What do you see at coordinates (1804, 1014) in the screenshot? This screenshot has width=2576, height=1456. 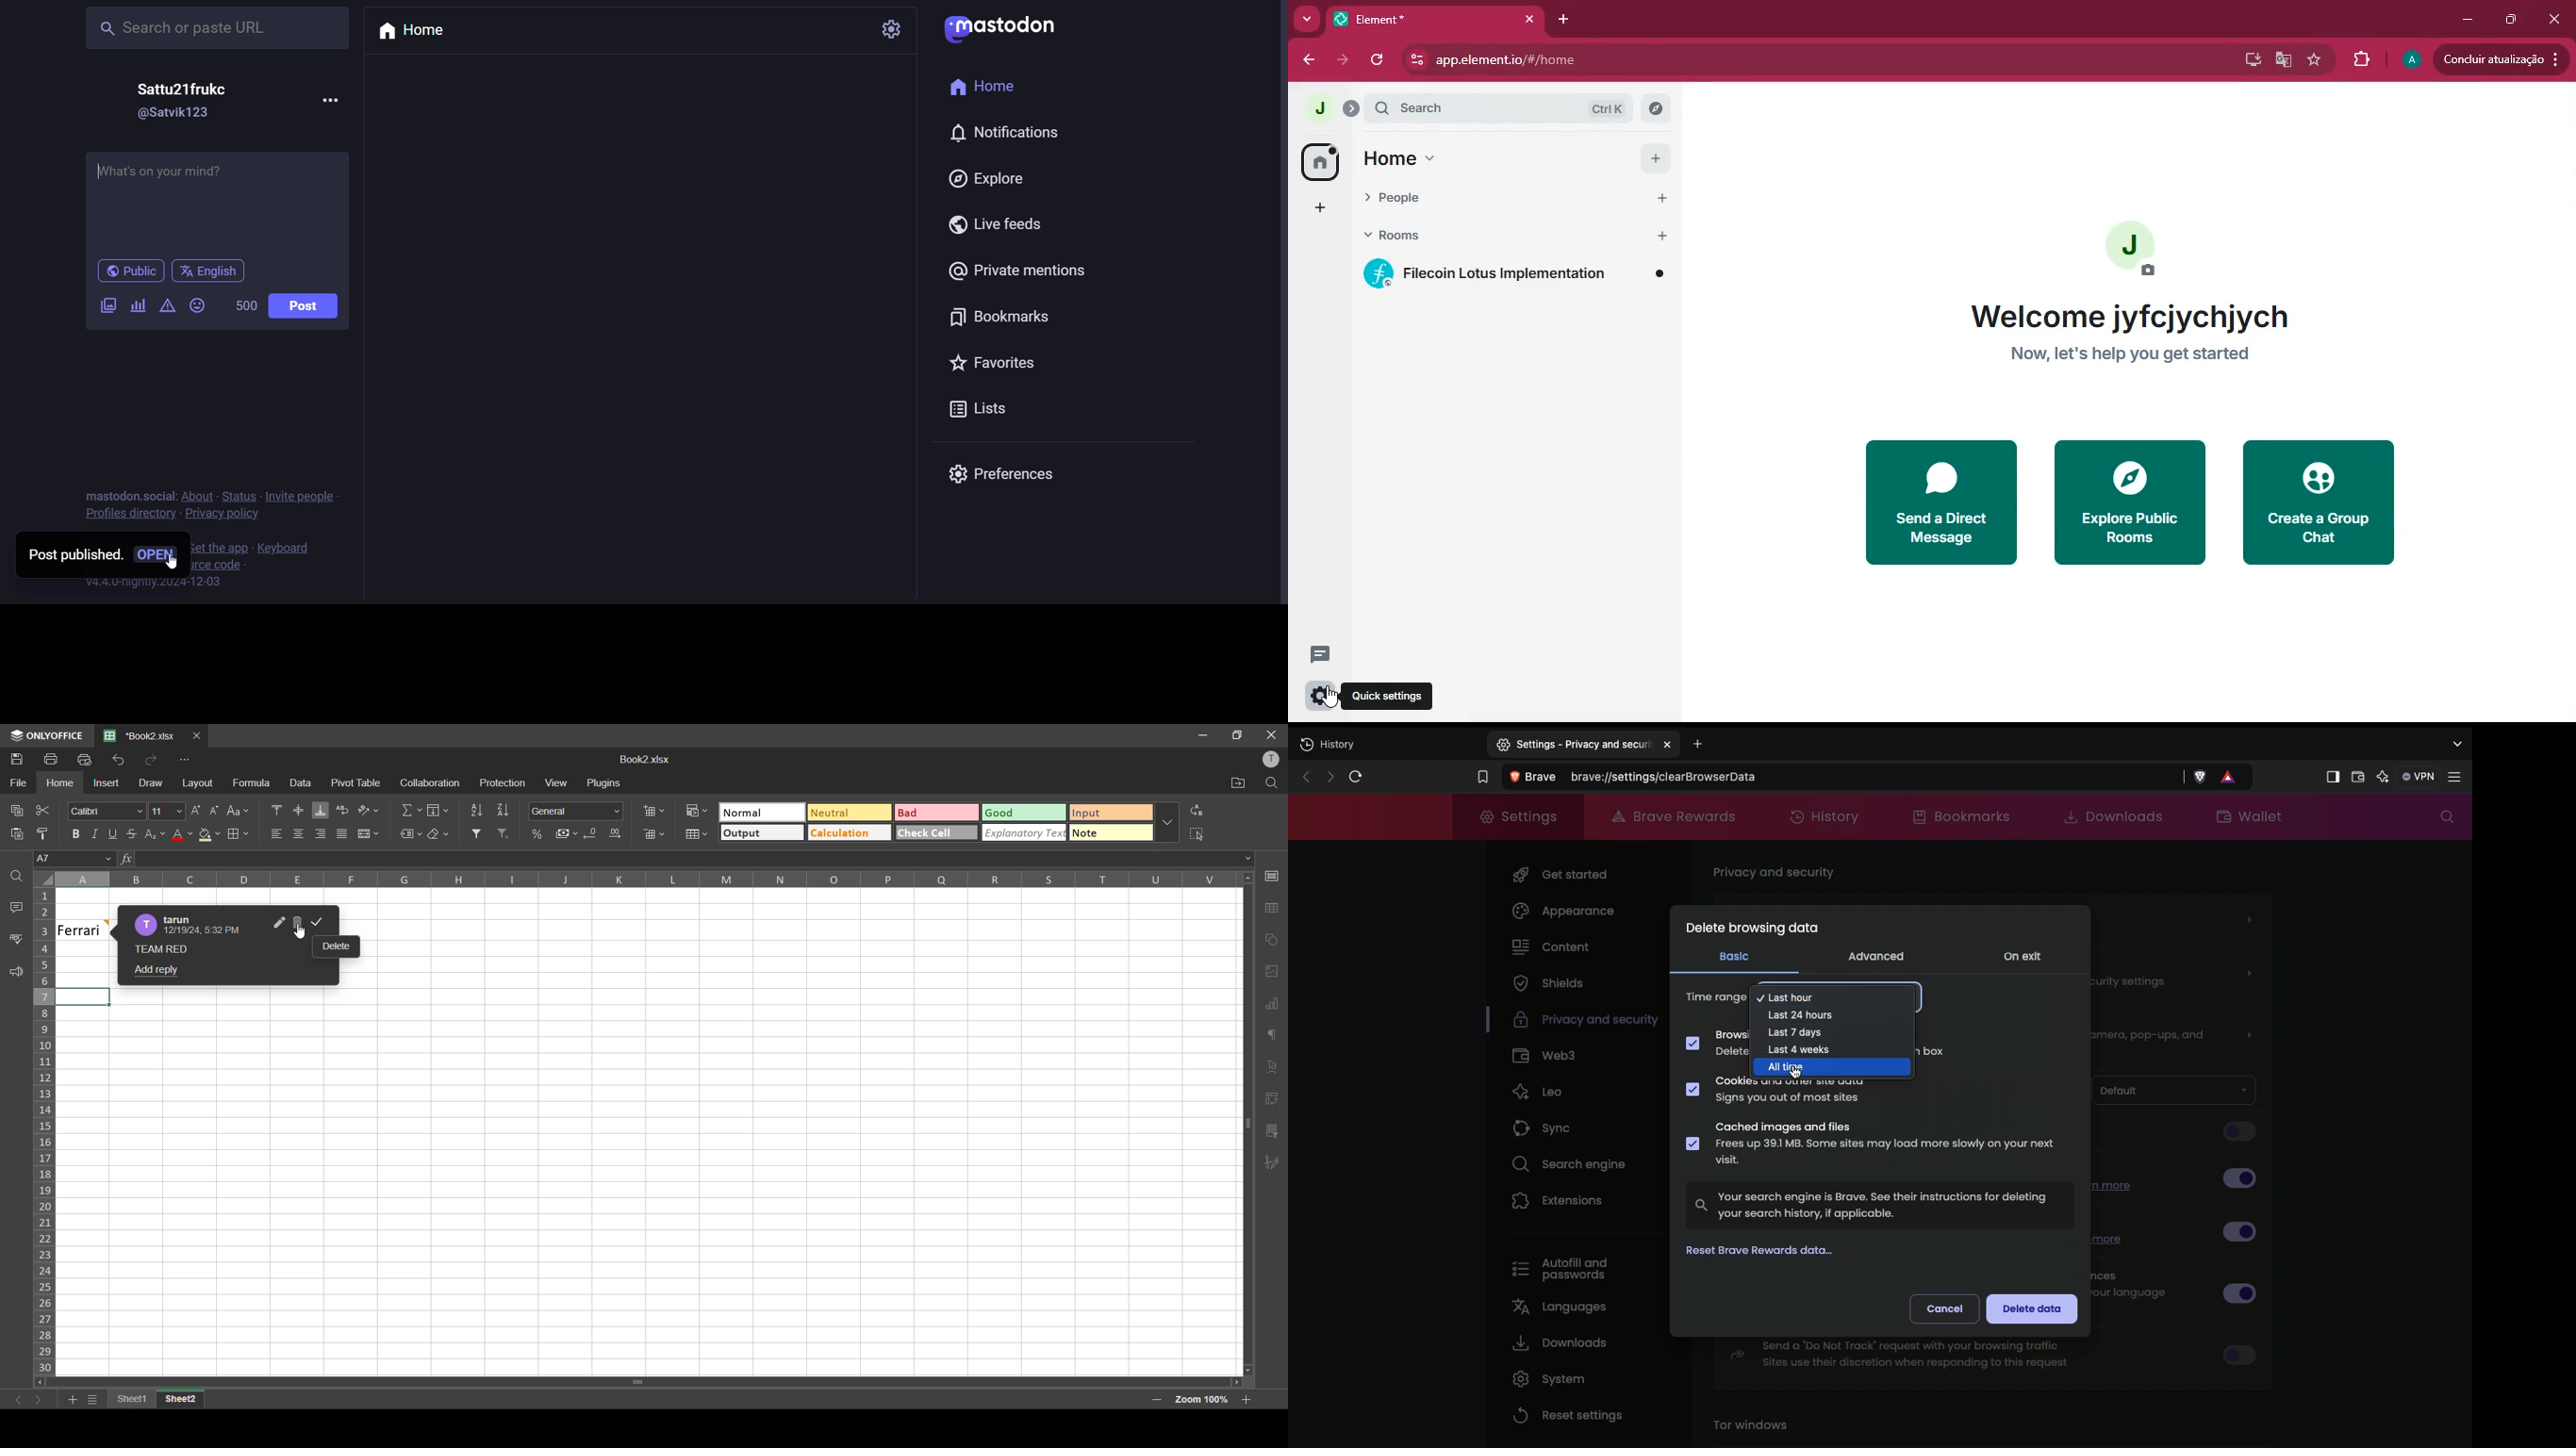 I see `Last 24 hours` at bounding box center [1804, 1014].